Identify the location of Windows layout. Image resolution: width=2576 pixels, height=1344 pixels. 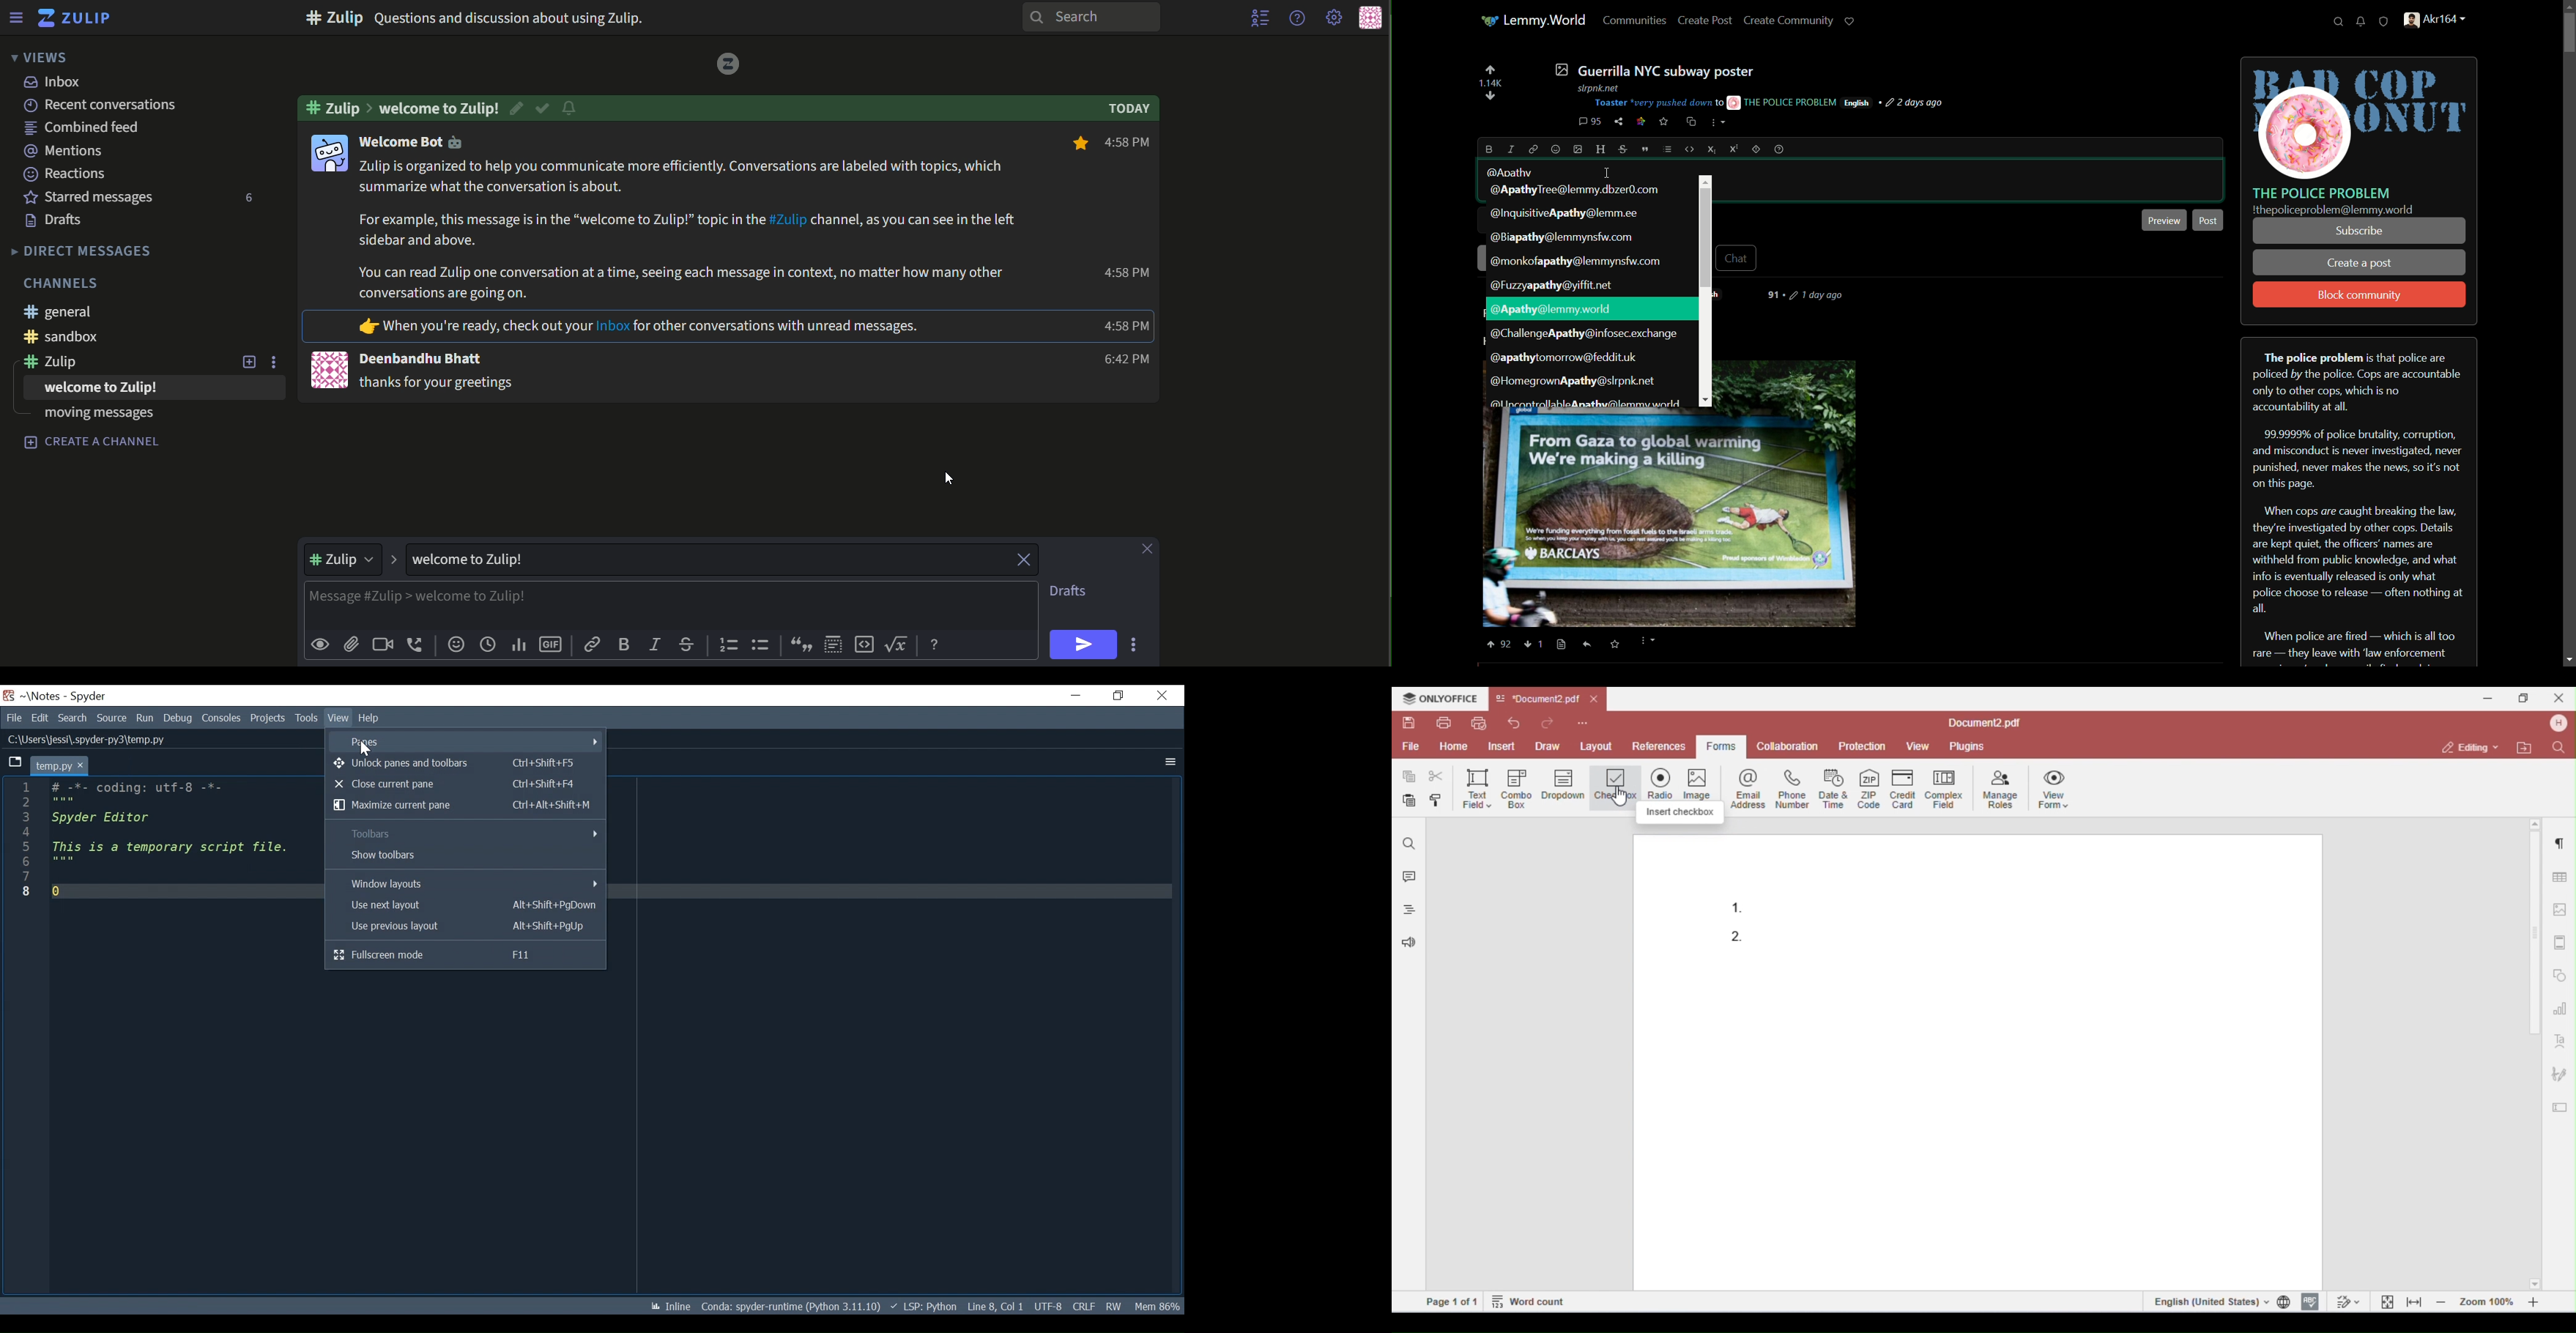
(465, 884).